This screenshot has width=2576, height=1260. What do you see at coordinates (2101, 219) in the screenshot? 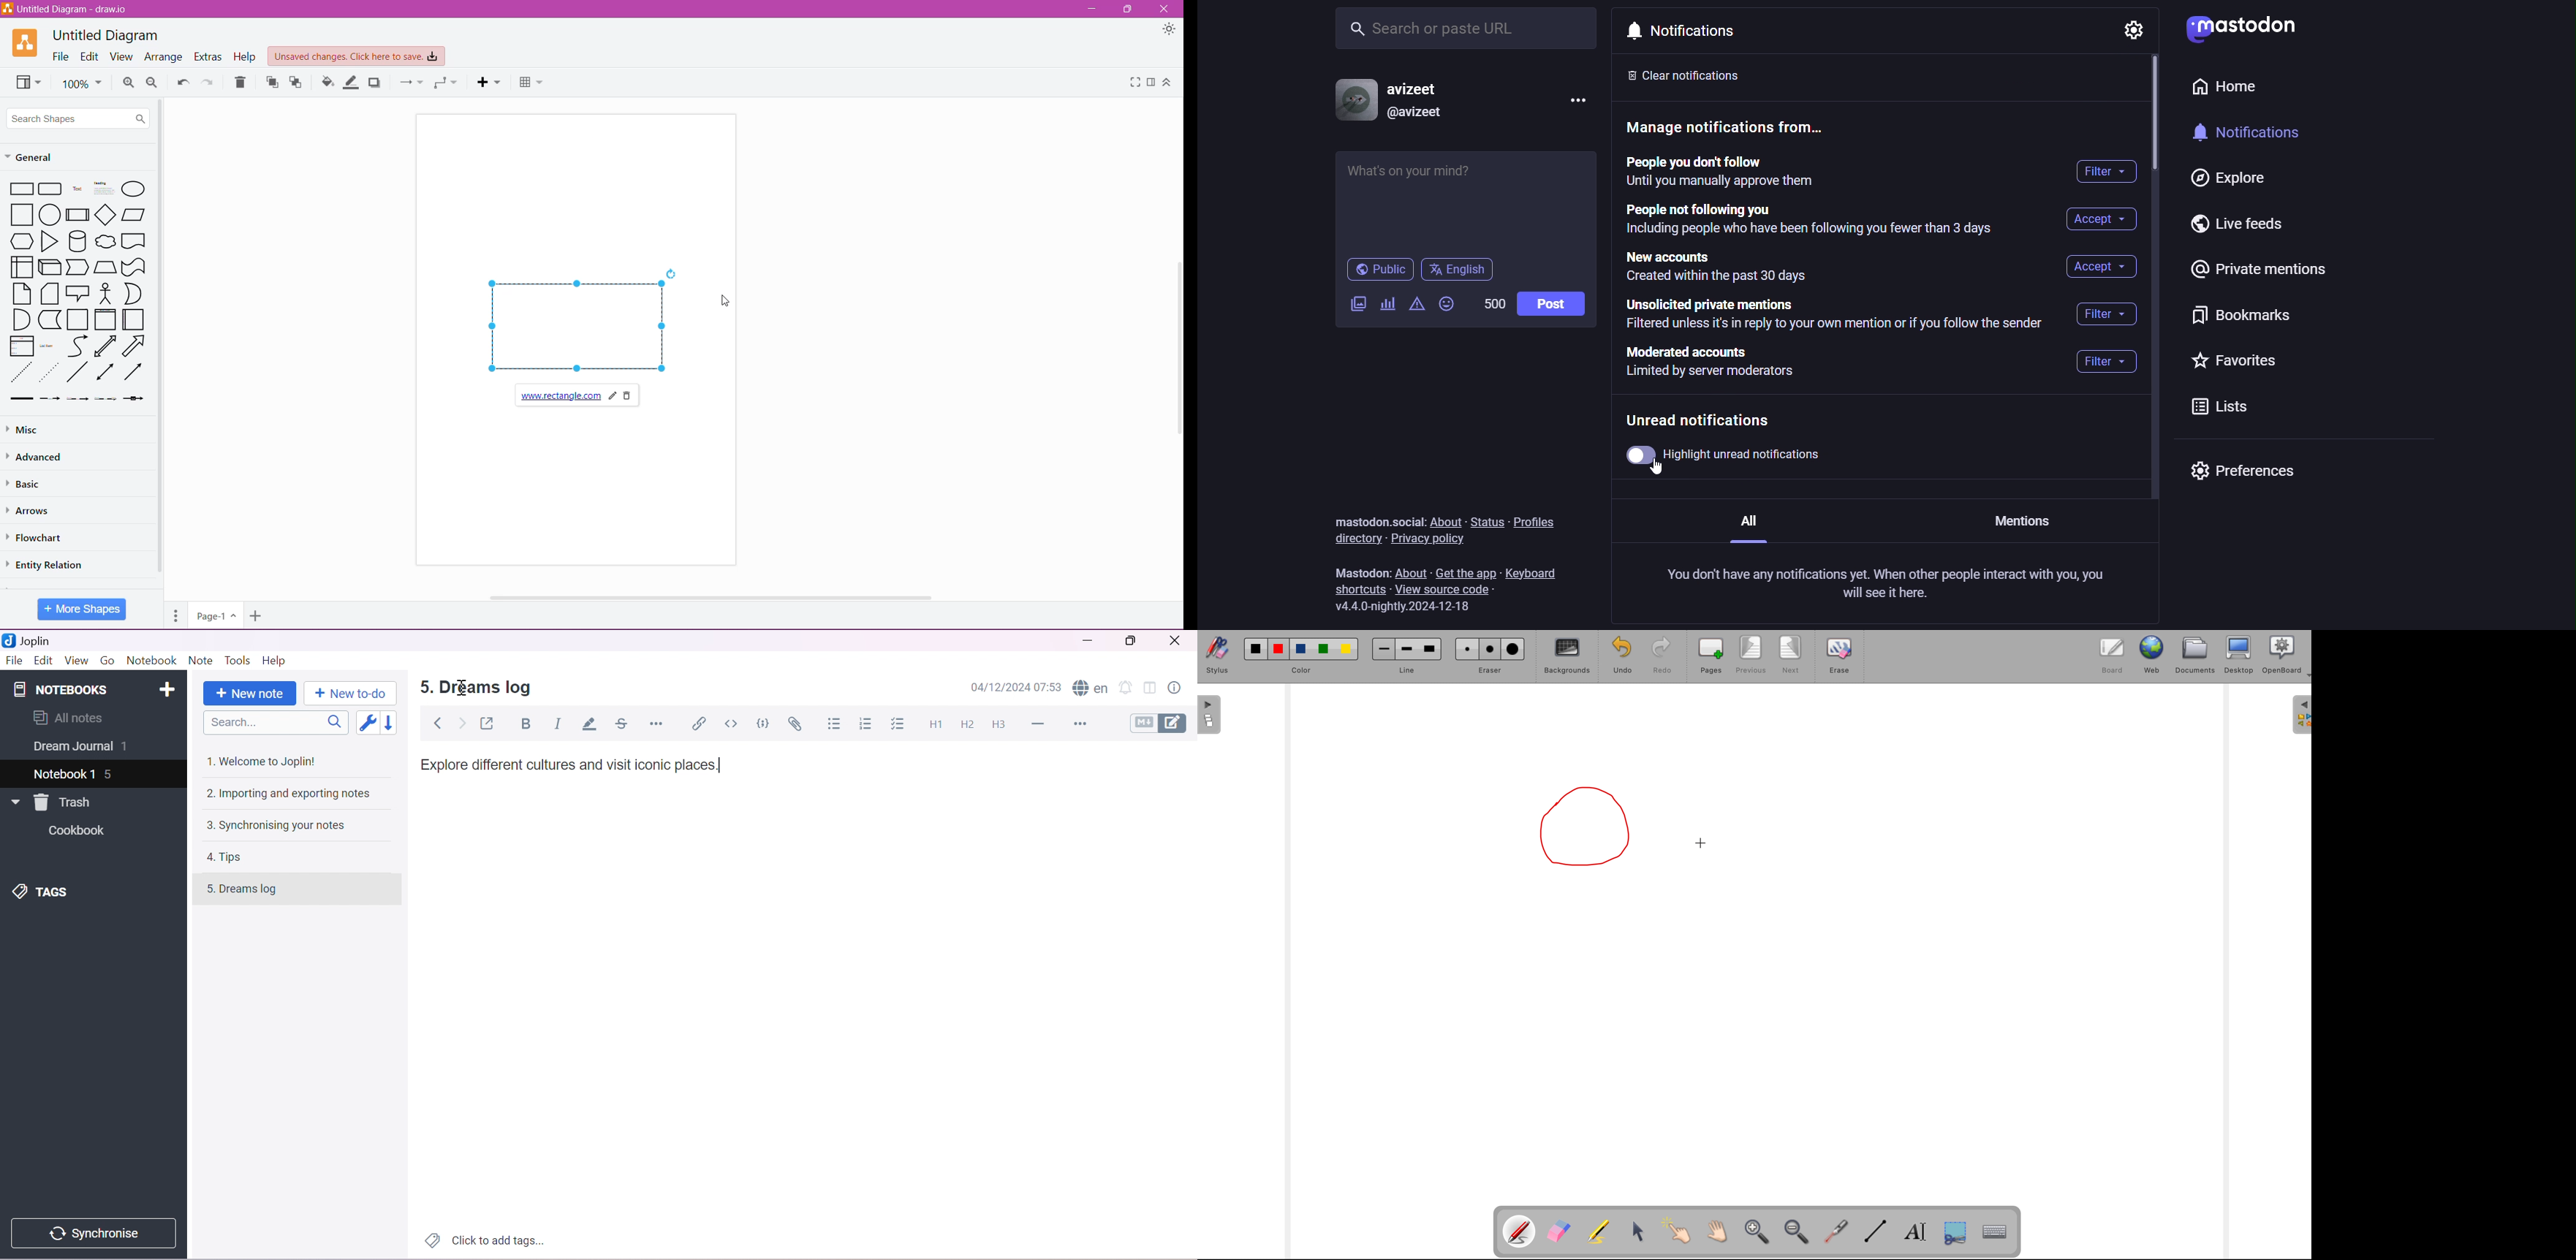
I see `accept` at bounding box center [2101, 219].